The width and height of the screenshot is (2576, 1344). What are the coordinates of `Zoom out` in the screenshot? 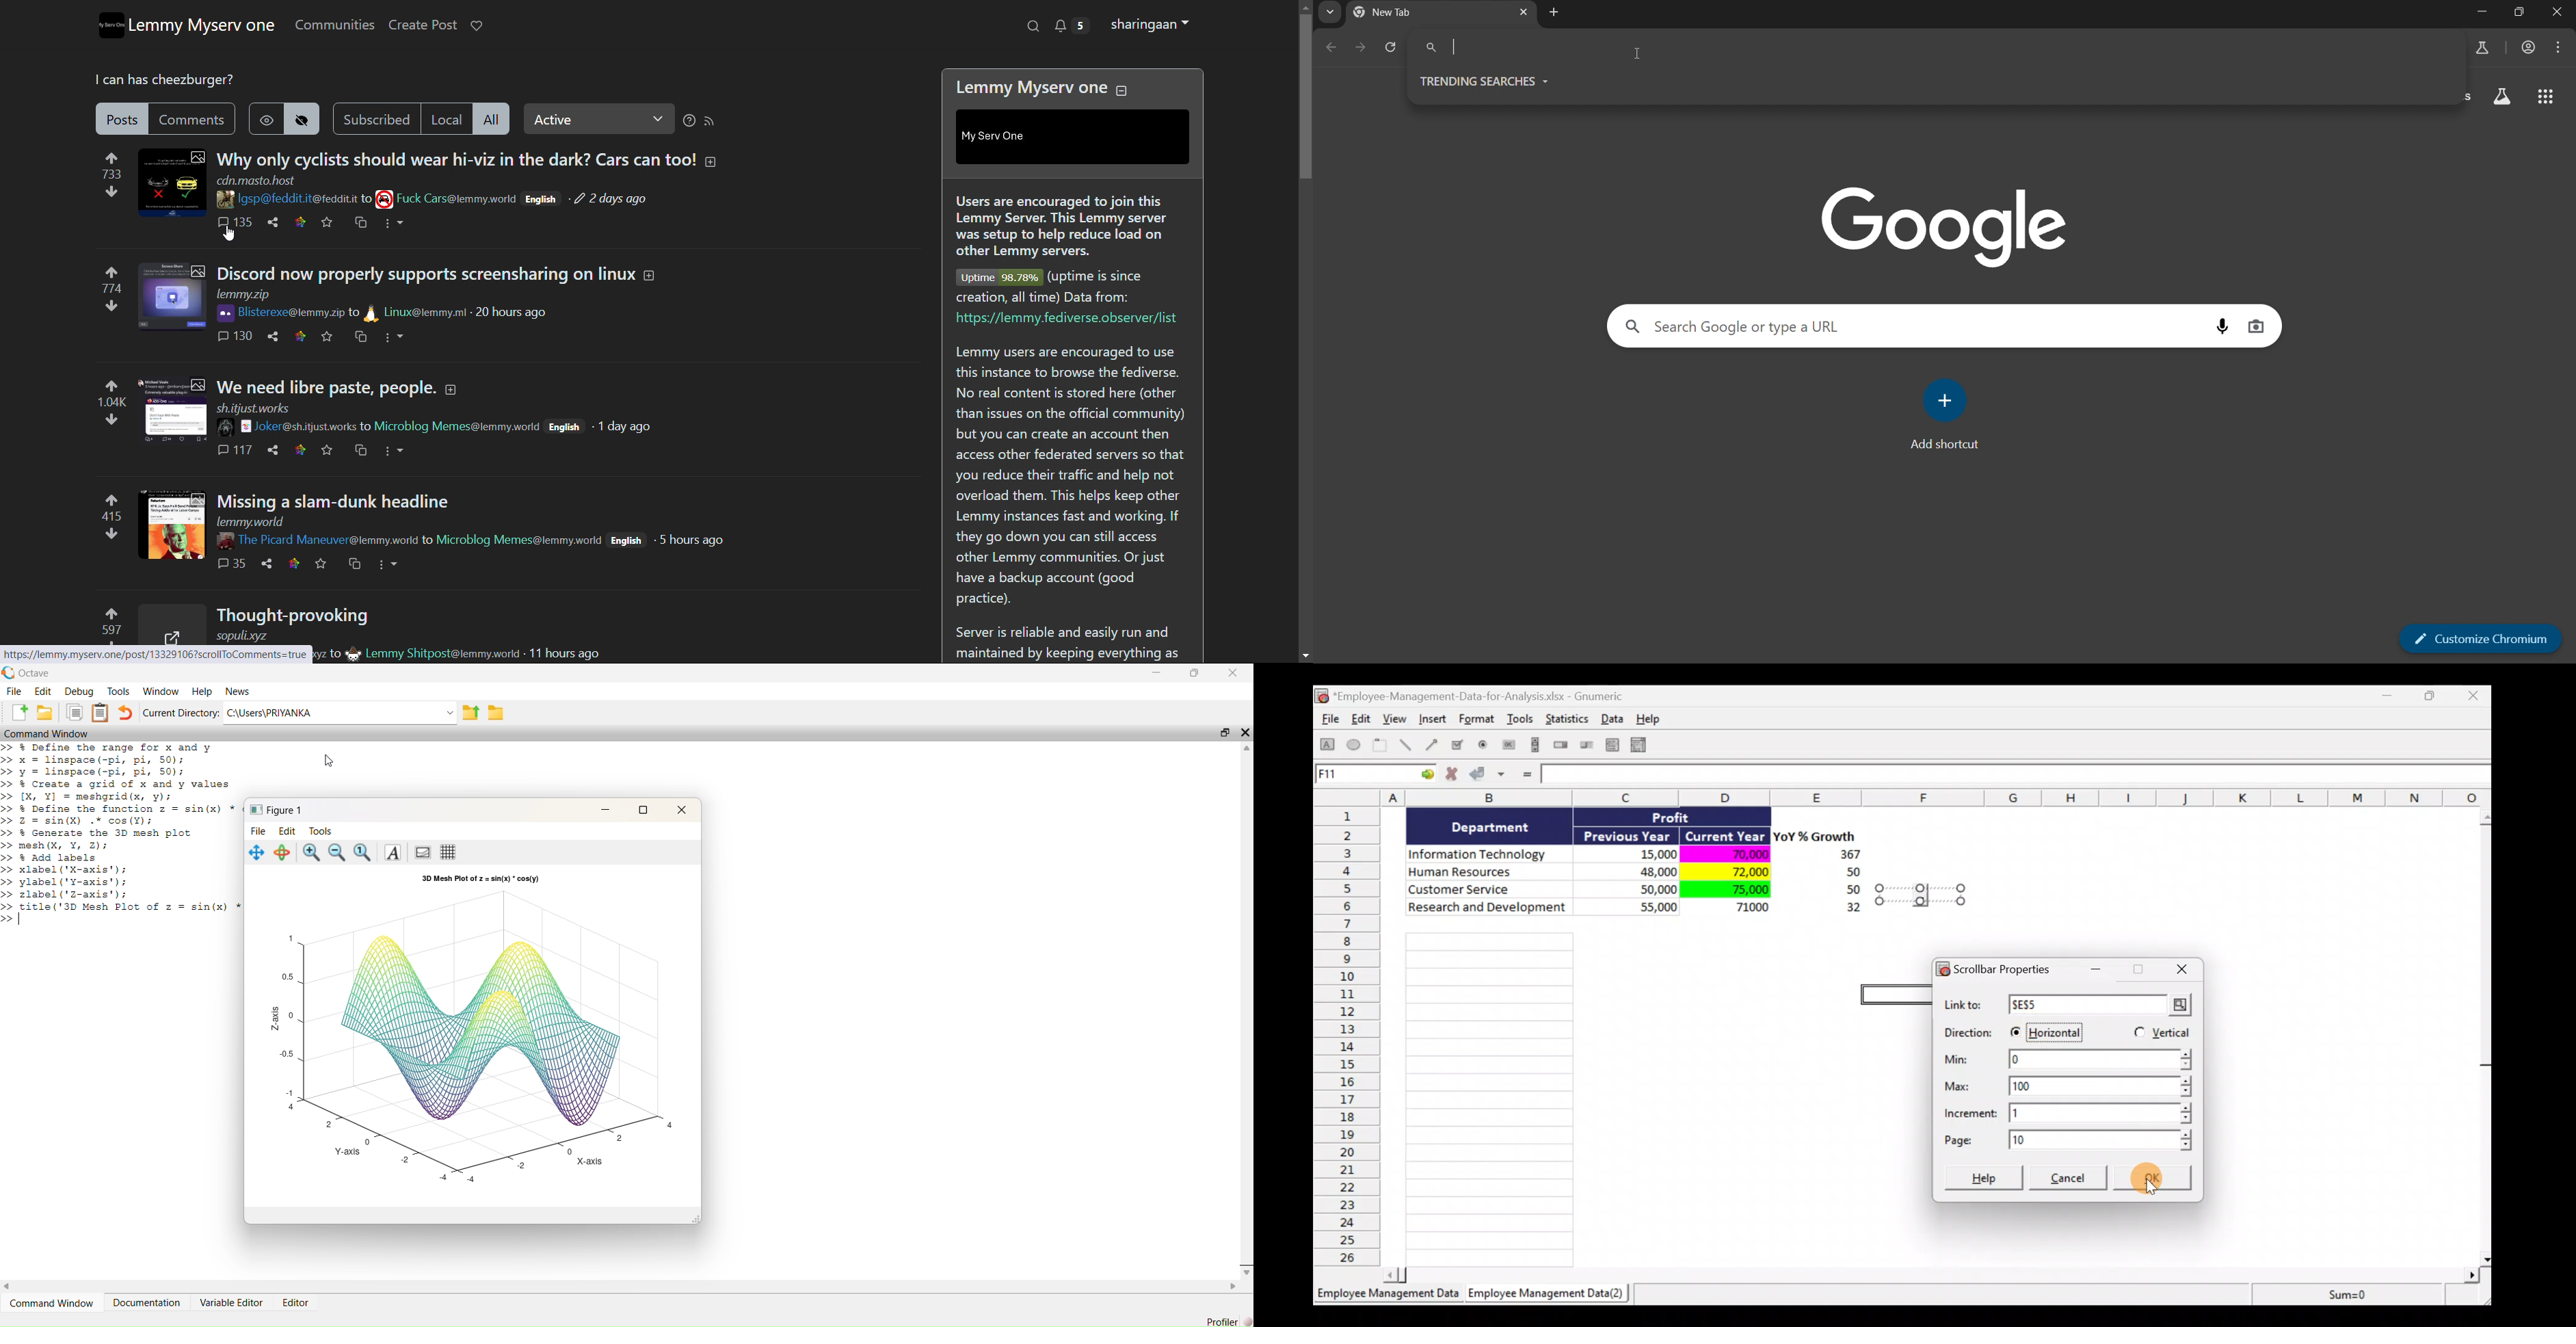 It's located at (337, 852).